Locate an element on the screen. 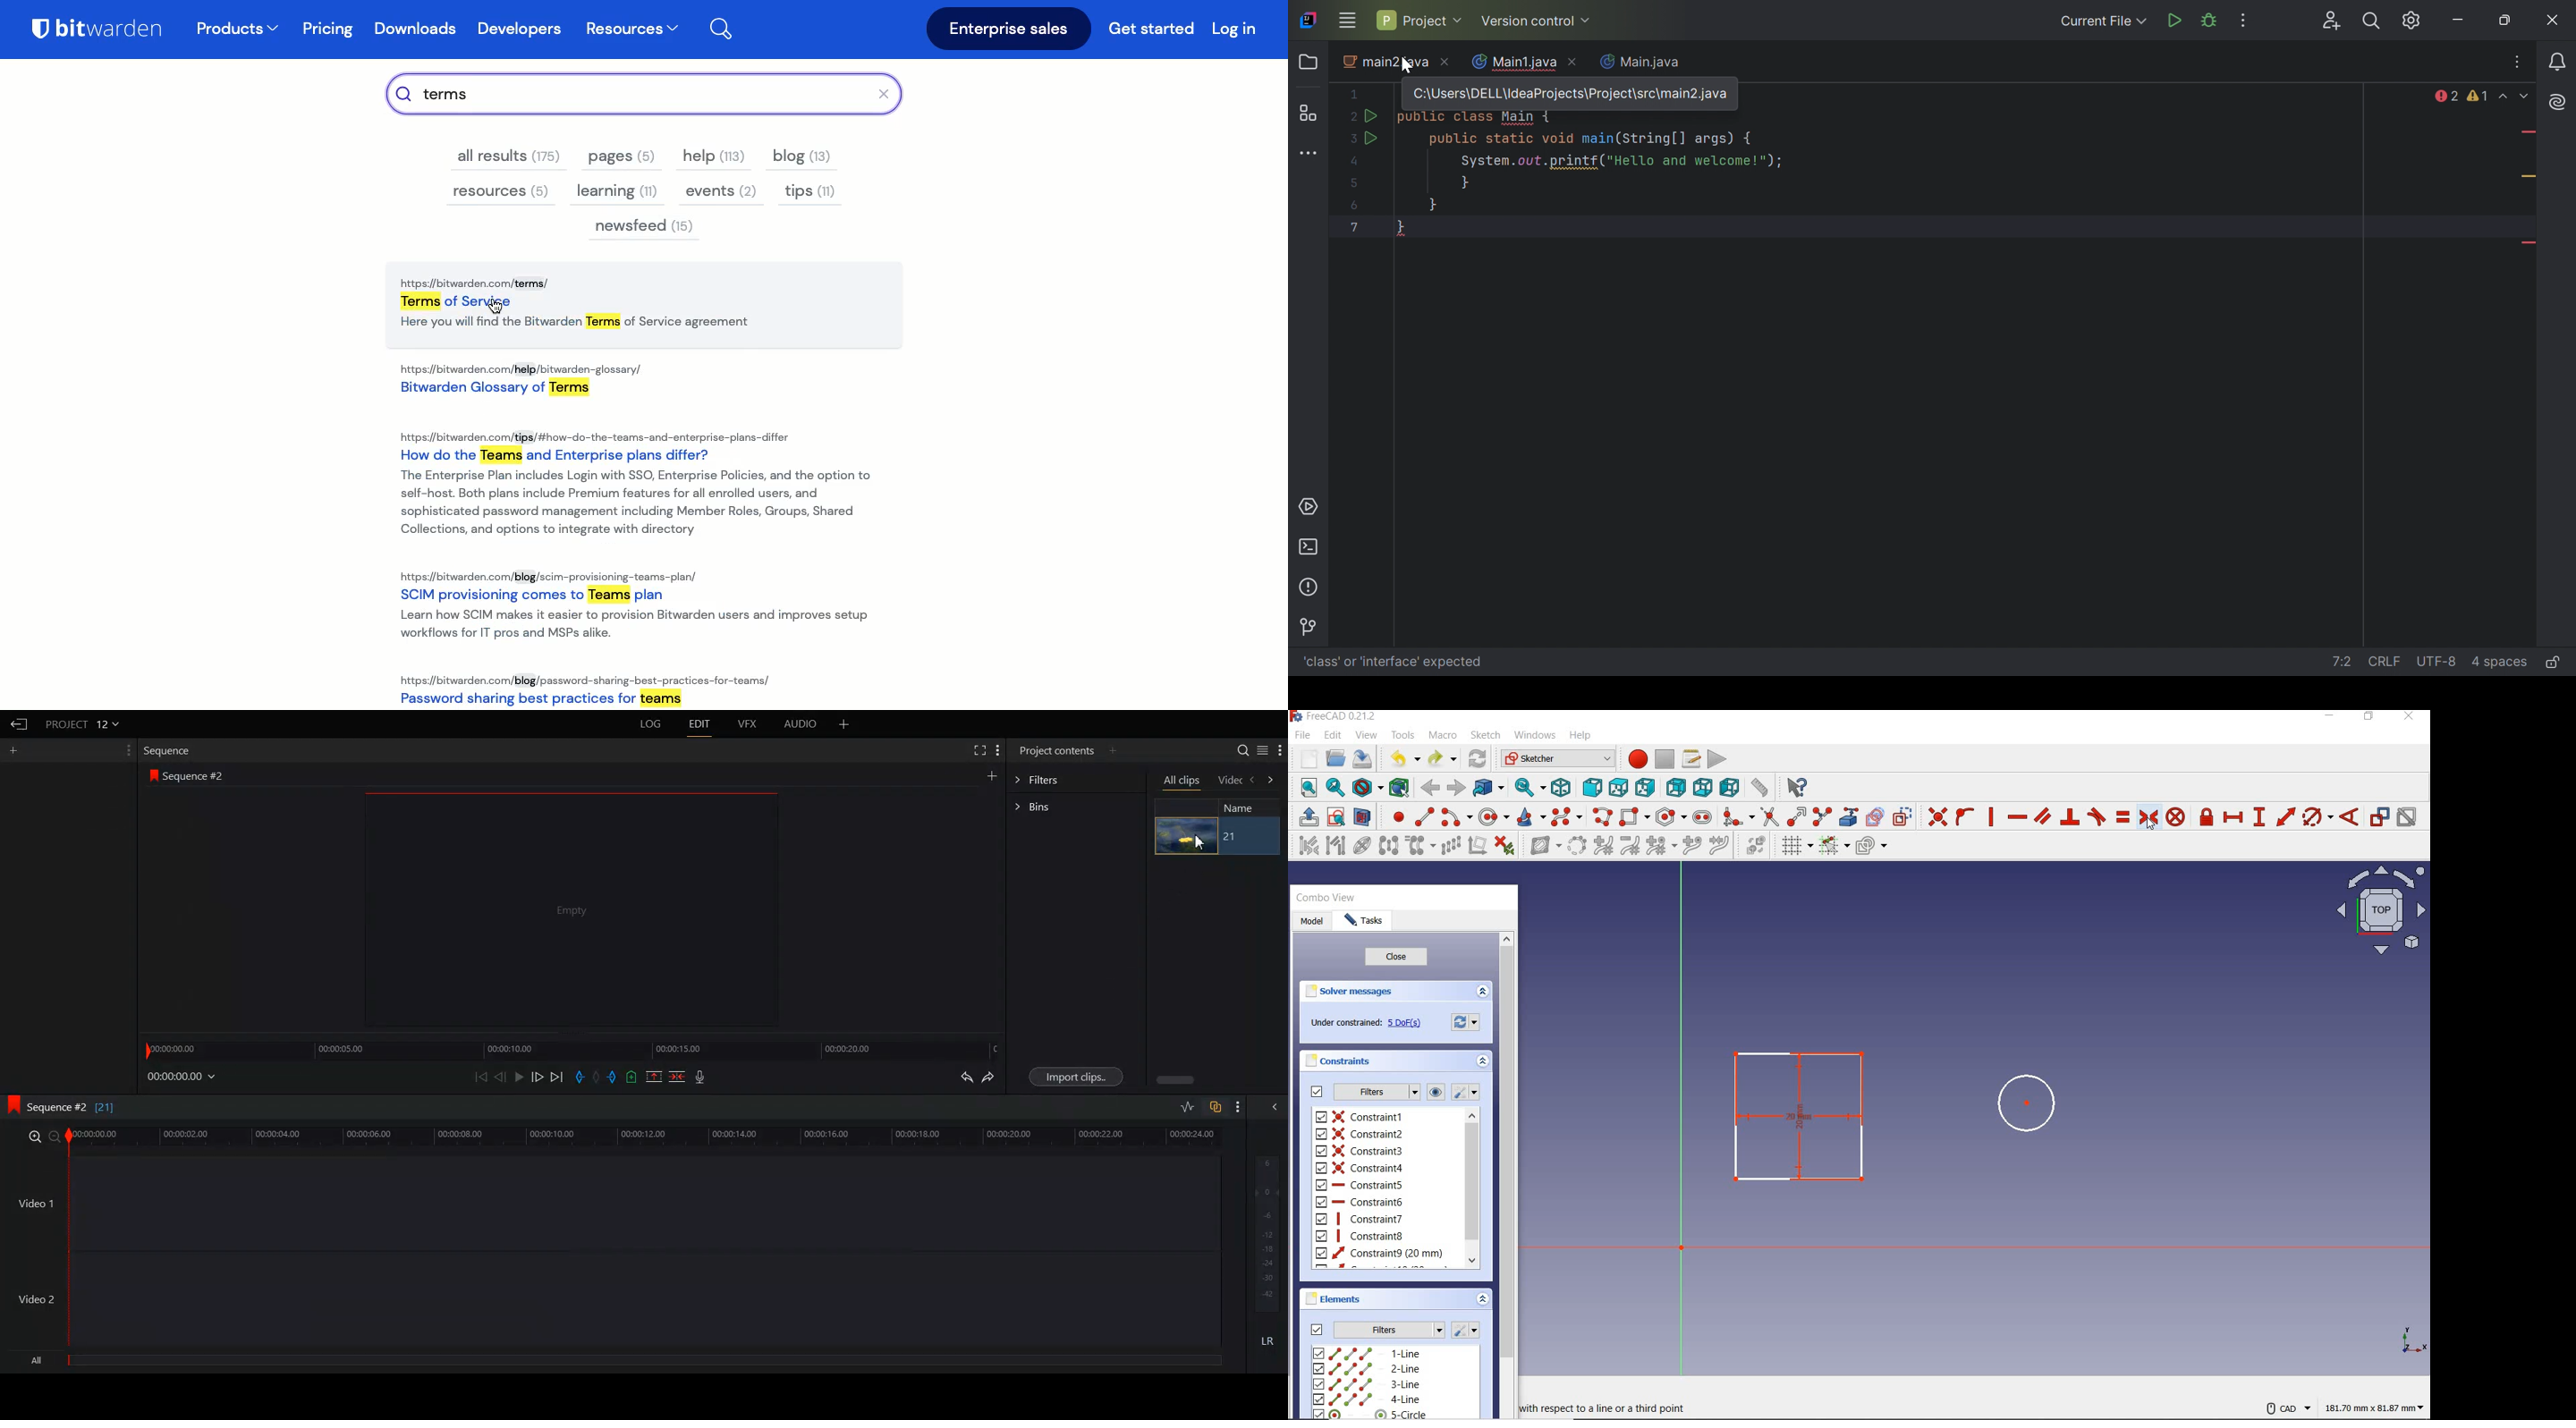 This screenshot has width=2576, height=1428. pages is located at coordinates (616, 158).